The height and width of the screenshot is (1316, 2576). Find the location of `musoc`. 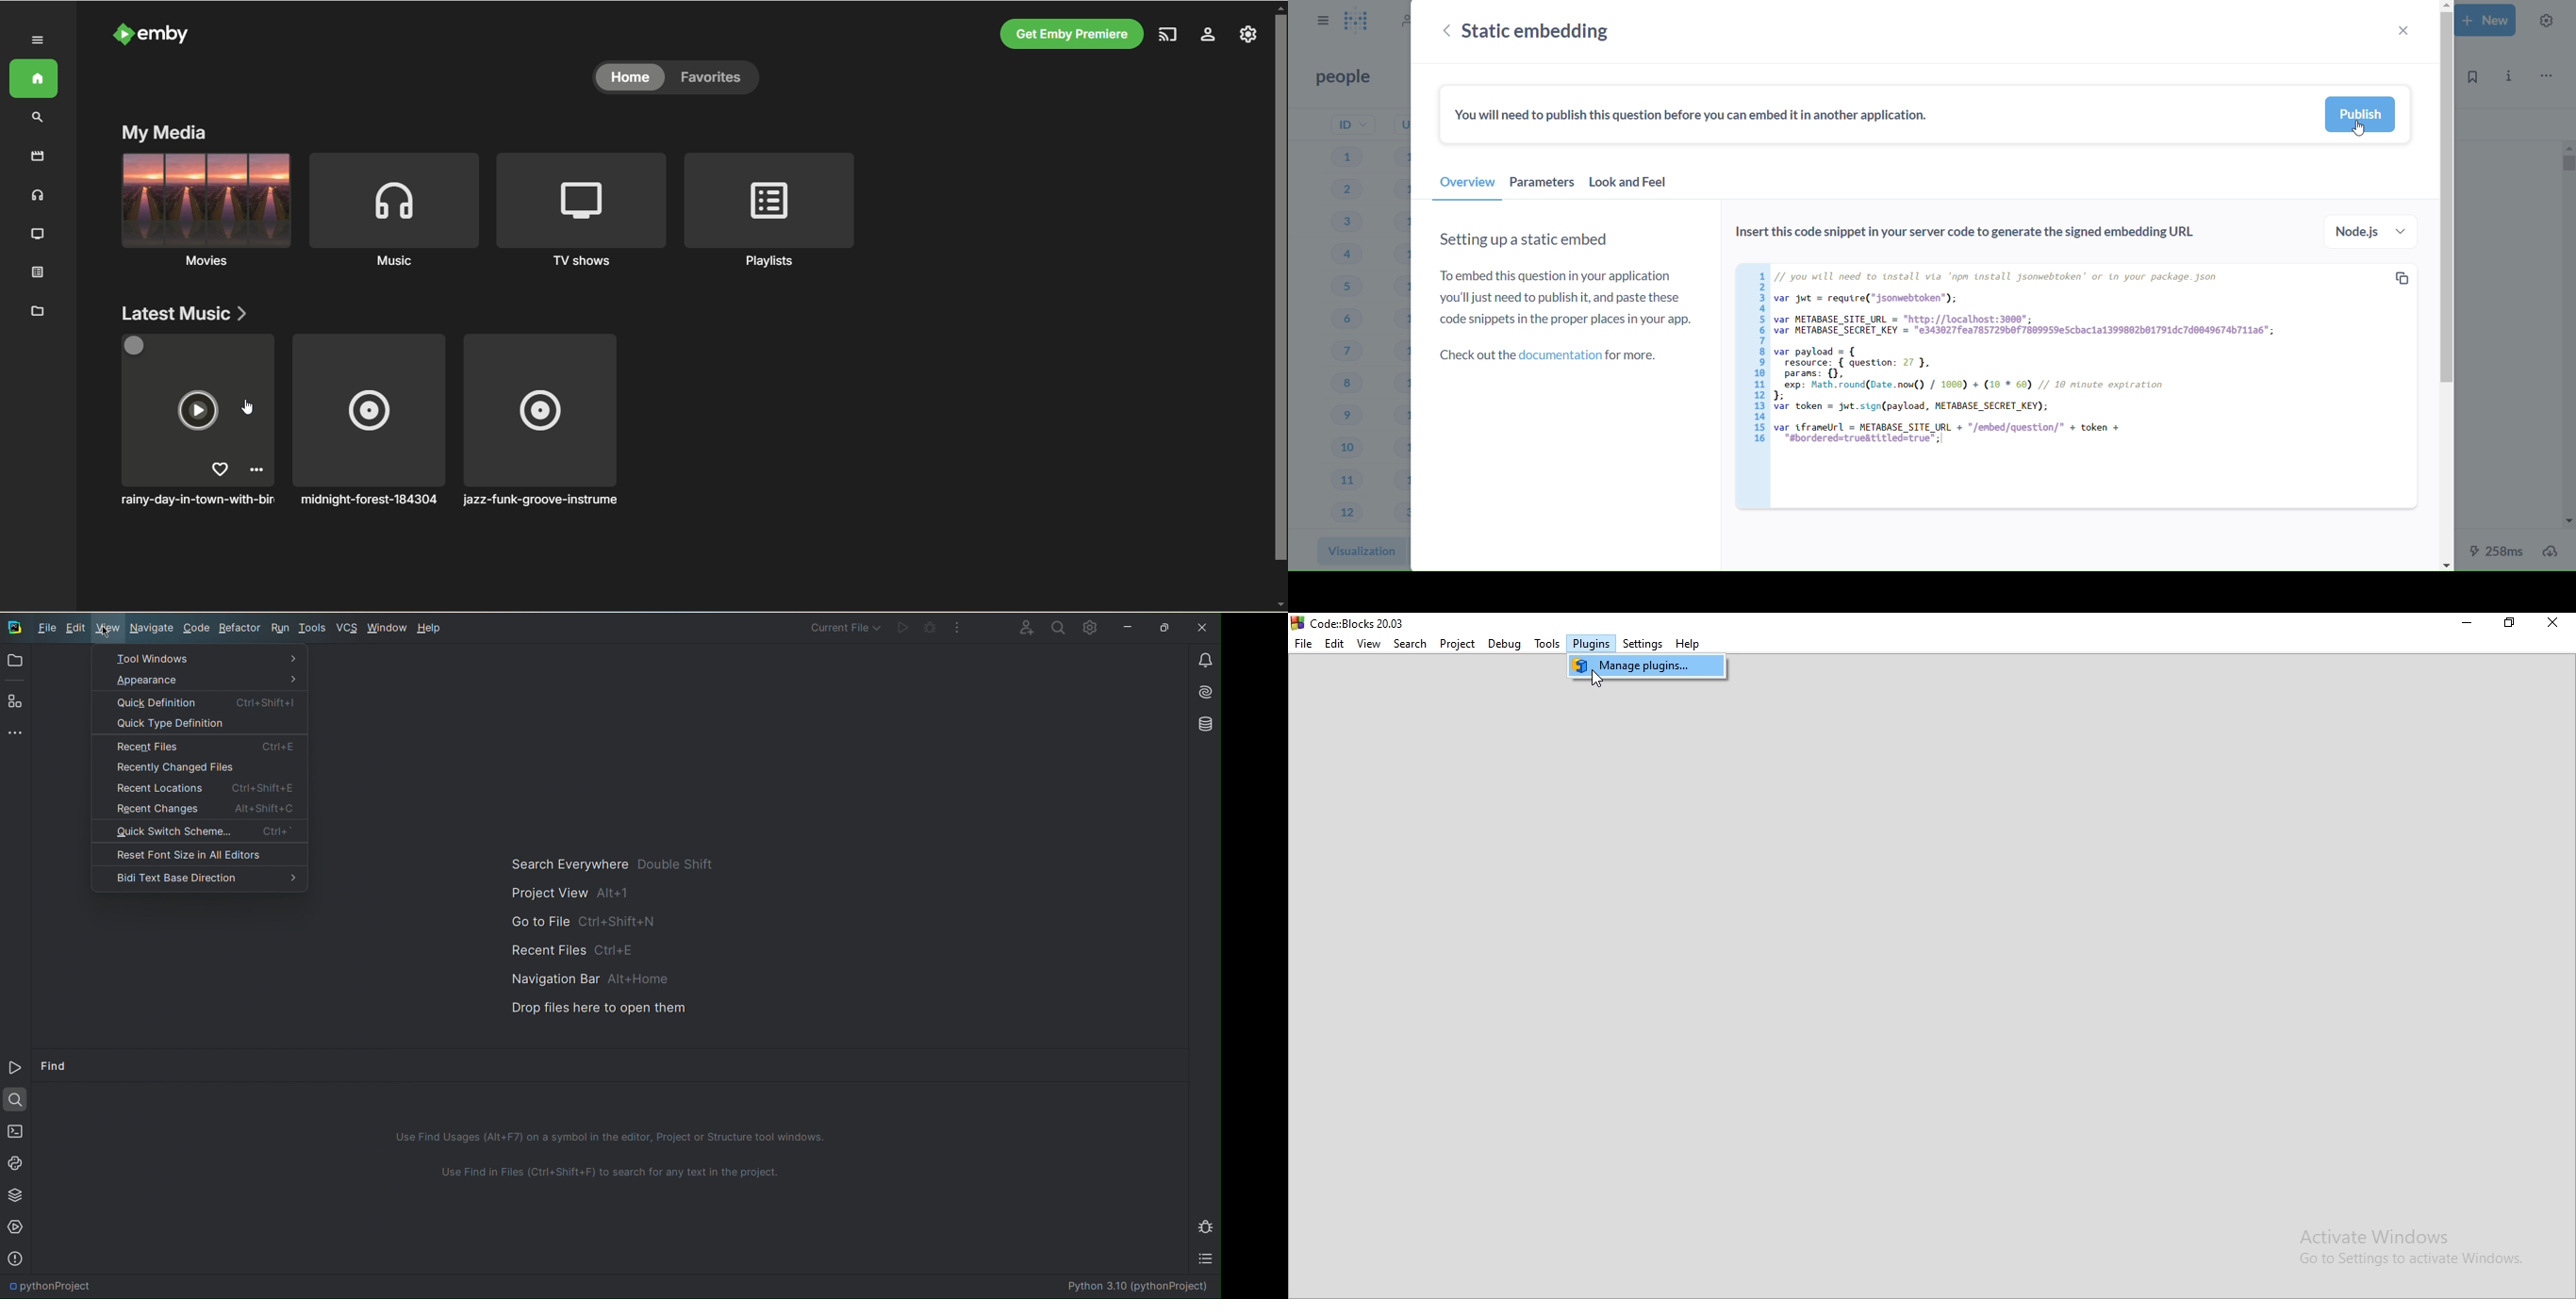

musoc is located at coordinates (38, 195).